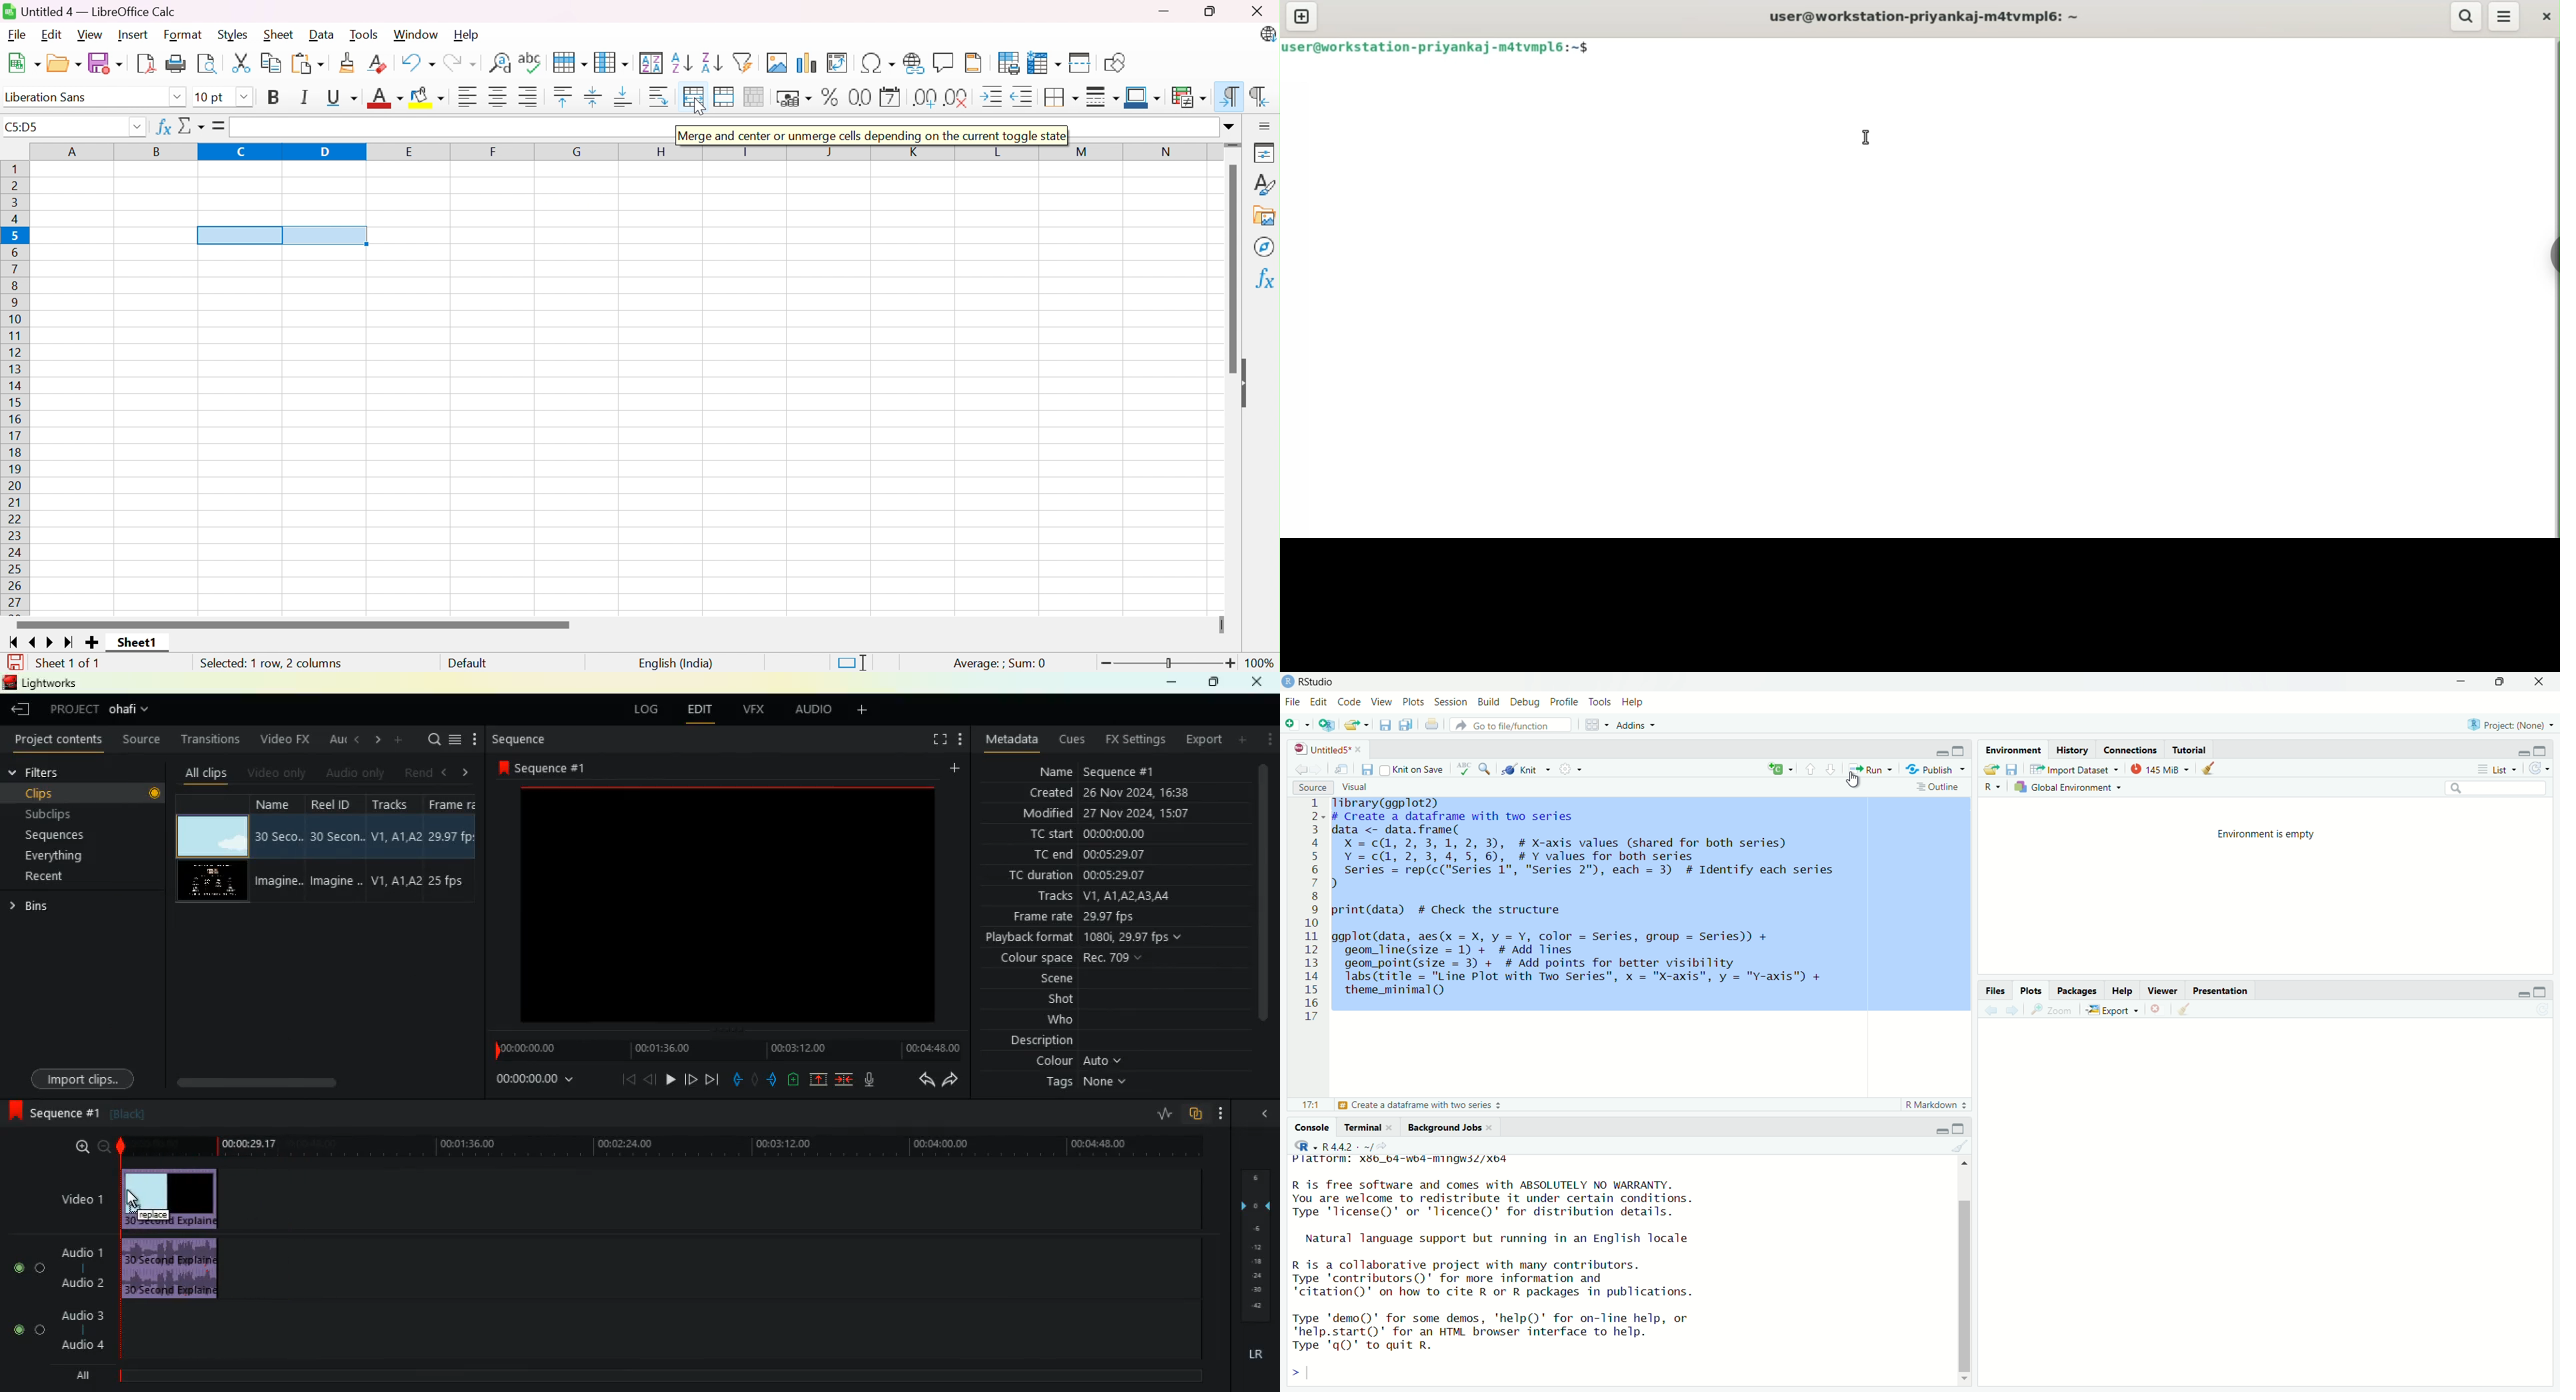 Image resolution: width=2576 pixels, height=1400 pixels. Describe the element at coordinates (640, 709) in the screenshot. I see `log` at that location.